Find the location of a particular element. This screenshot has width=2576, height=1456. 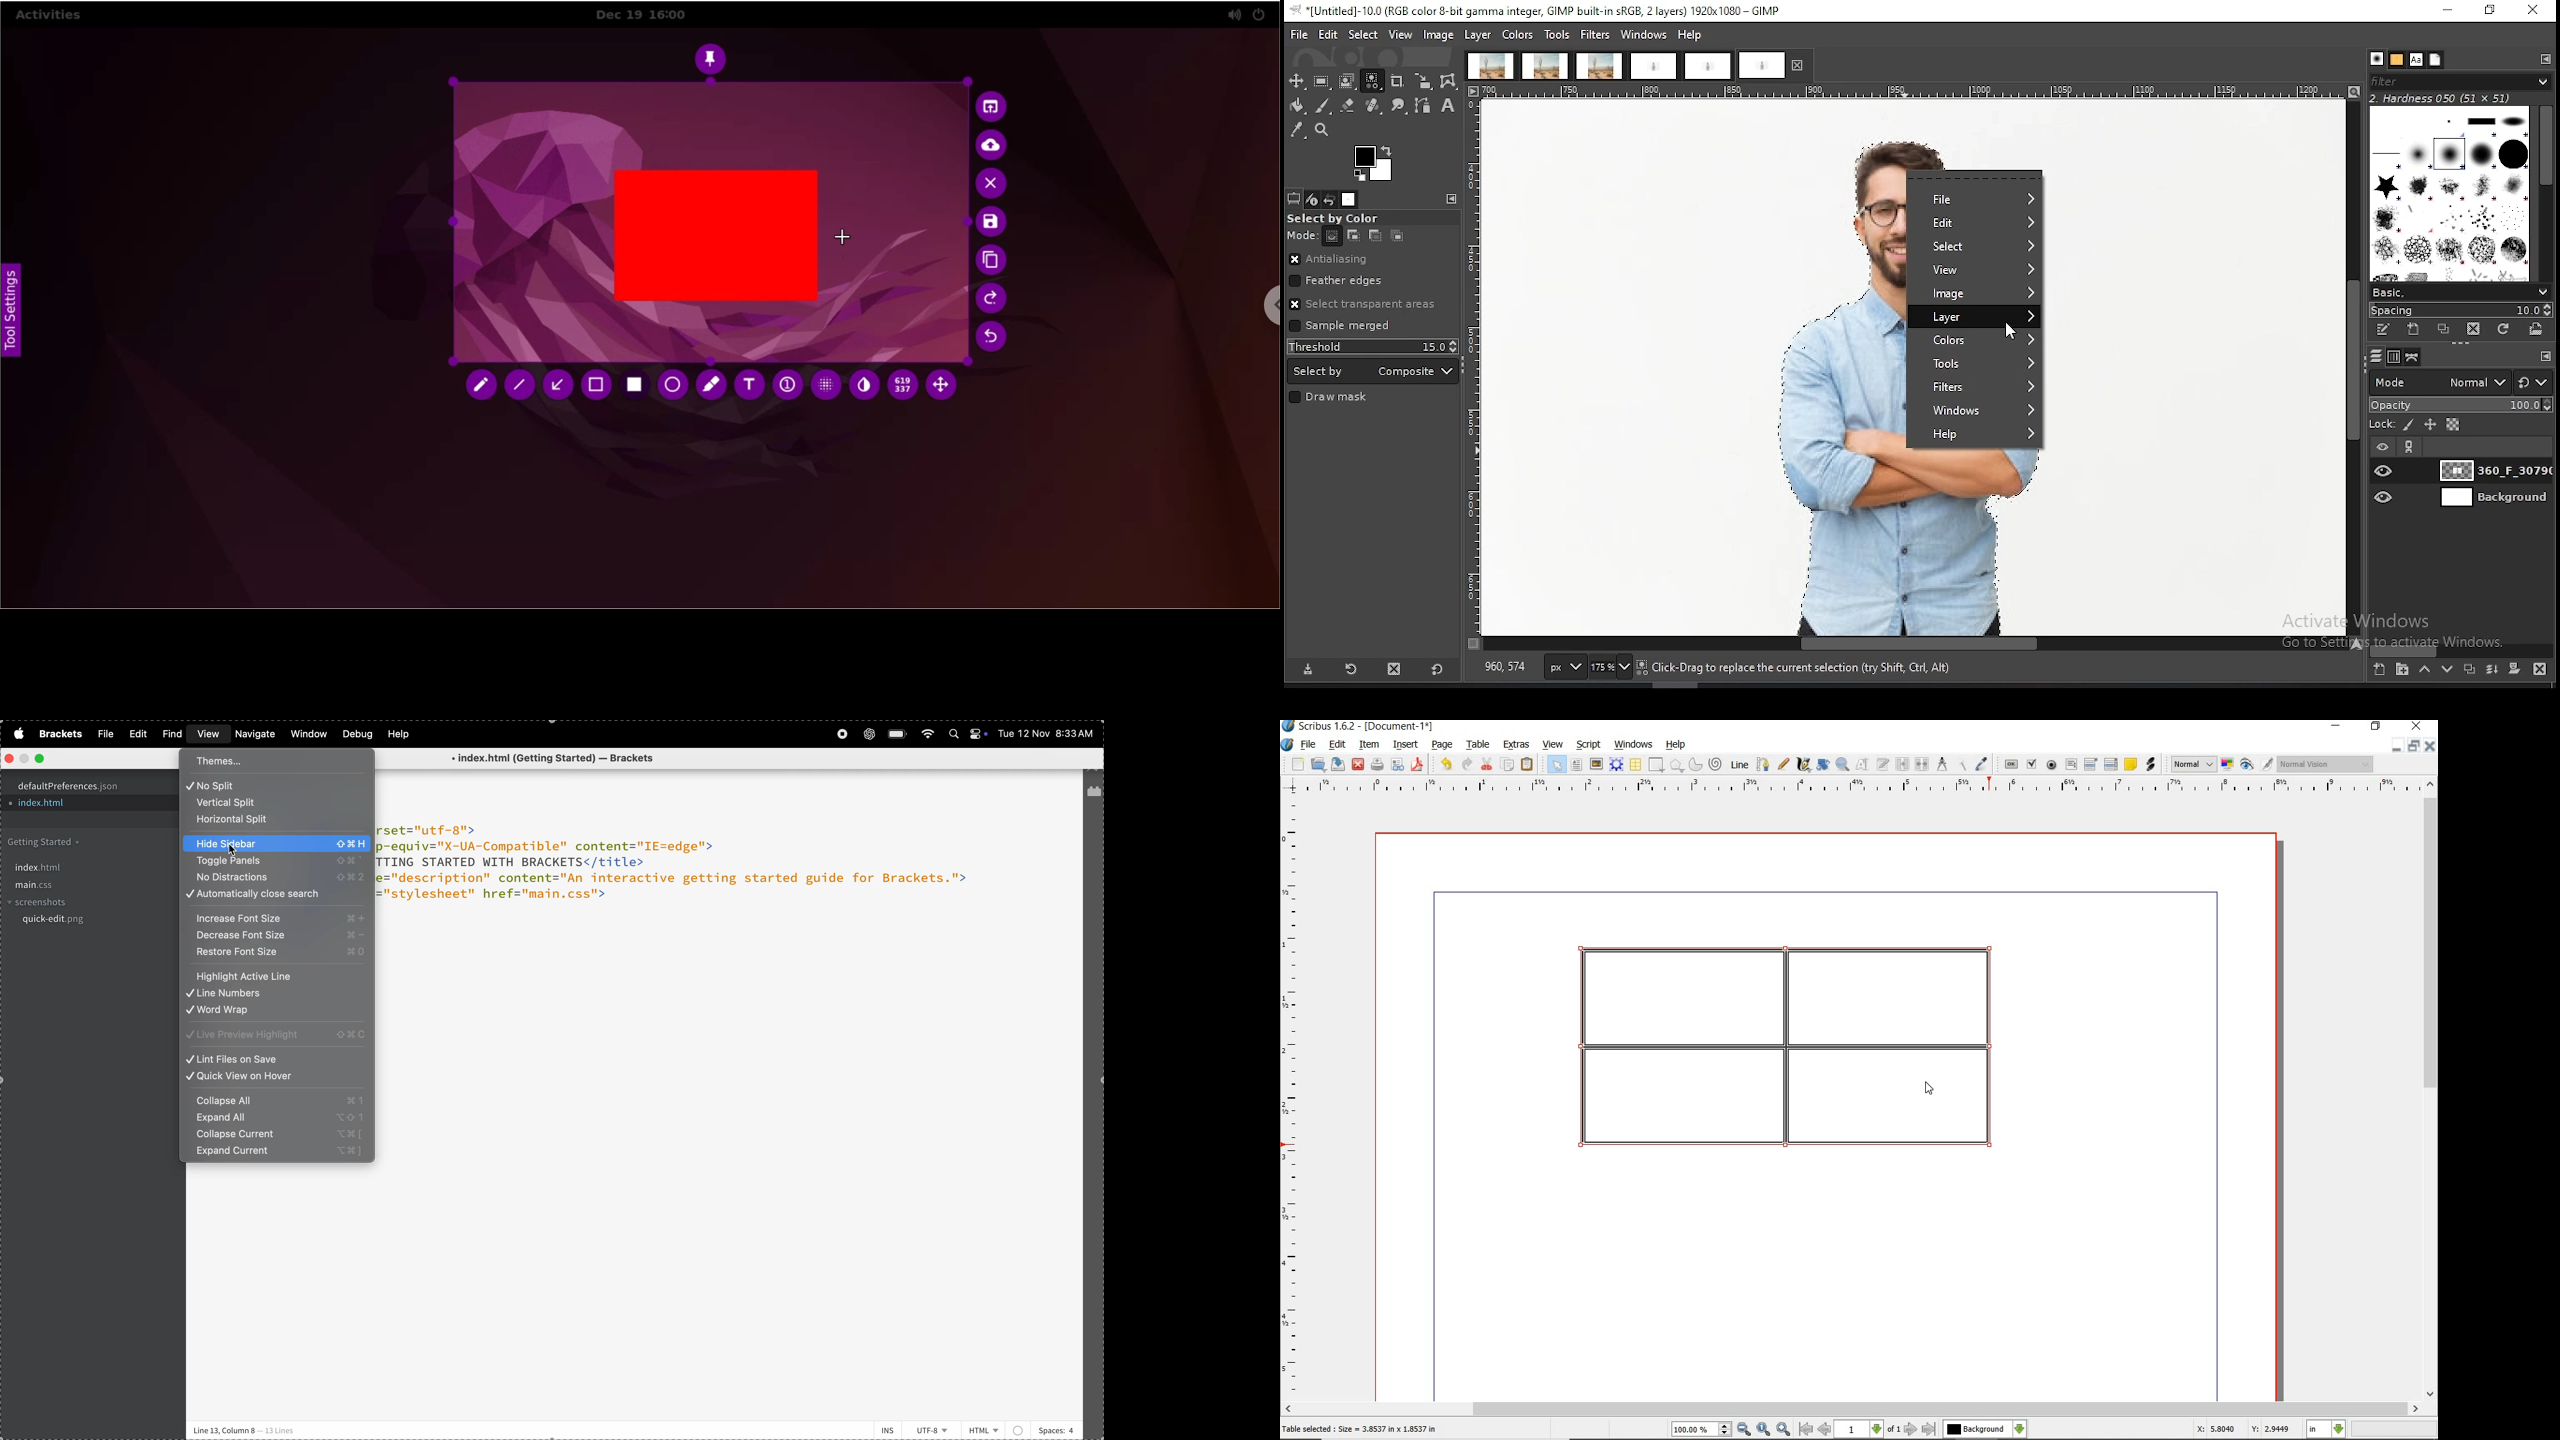

save is located at coordinates (987, 223).